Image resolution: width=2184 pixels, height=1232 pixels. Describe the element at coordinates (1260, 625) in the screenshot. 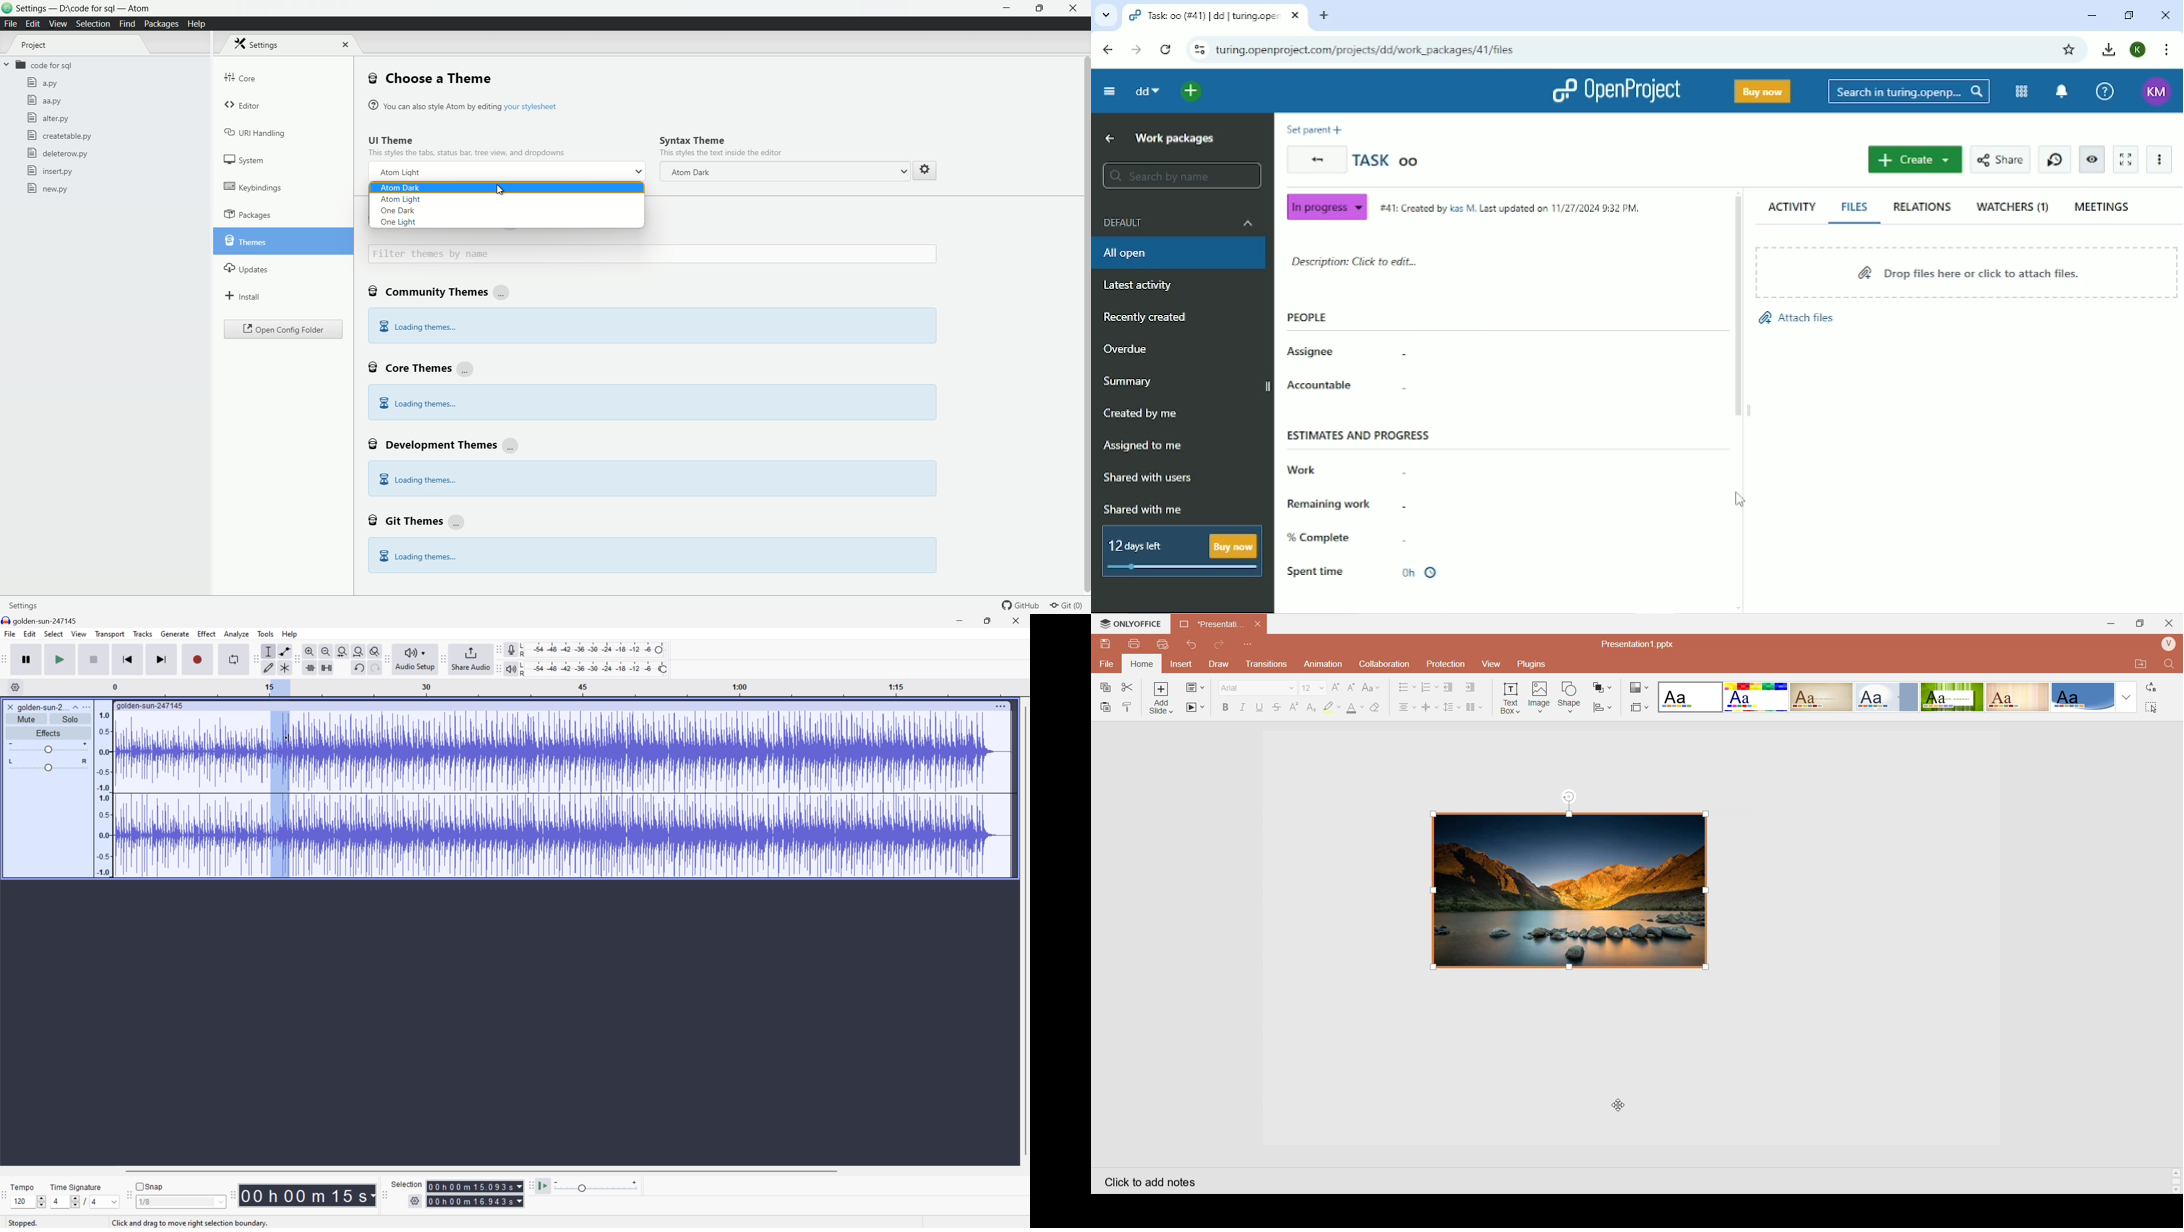

I see `close document` at that location.